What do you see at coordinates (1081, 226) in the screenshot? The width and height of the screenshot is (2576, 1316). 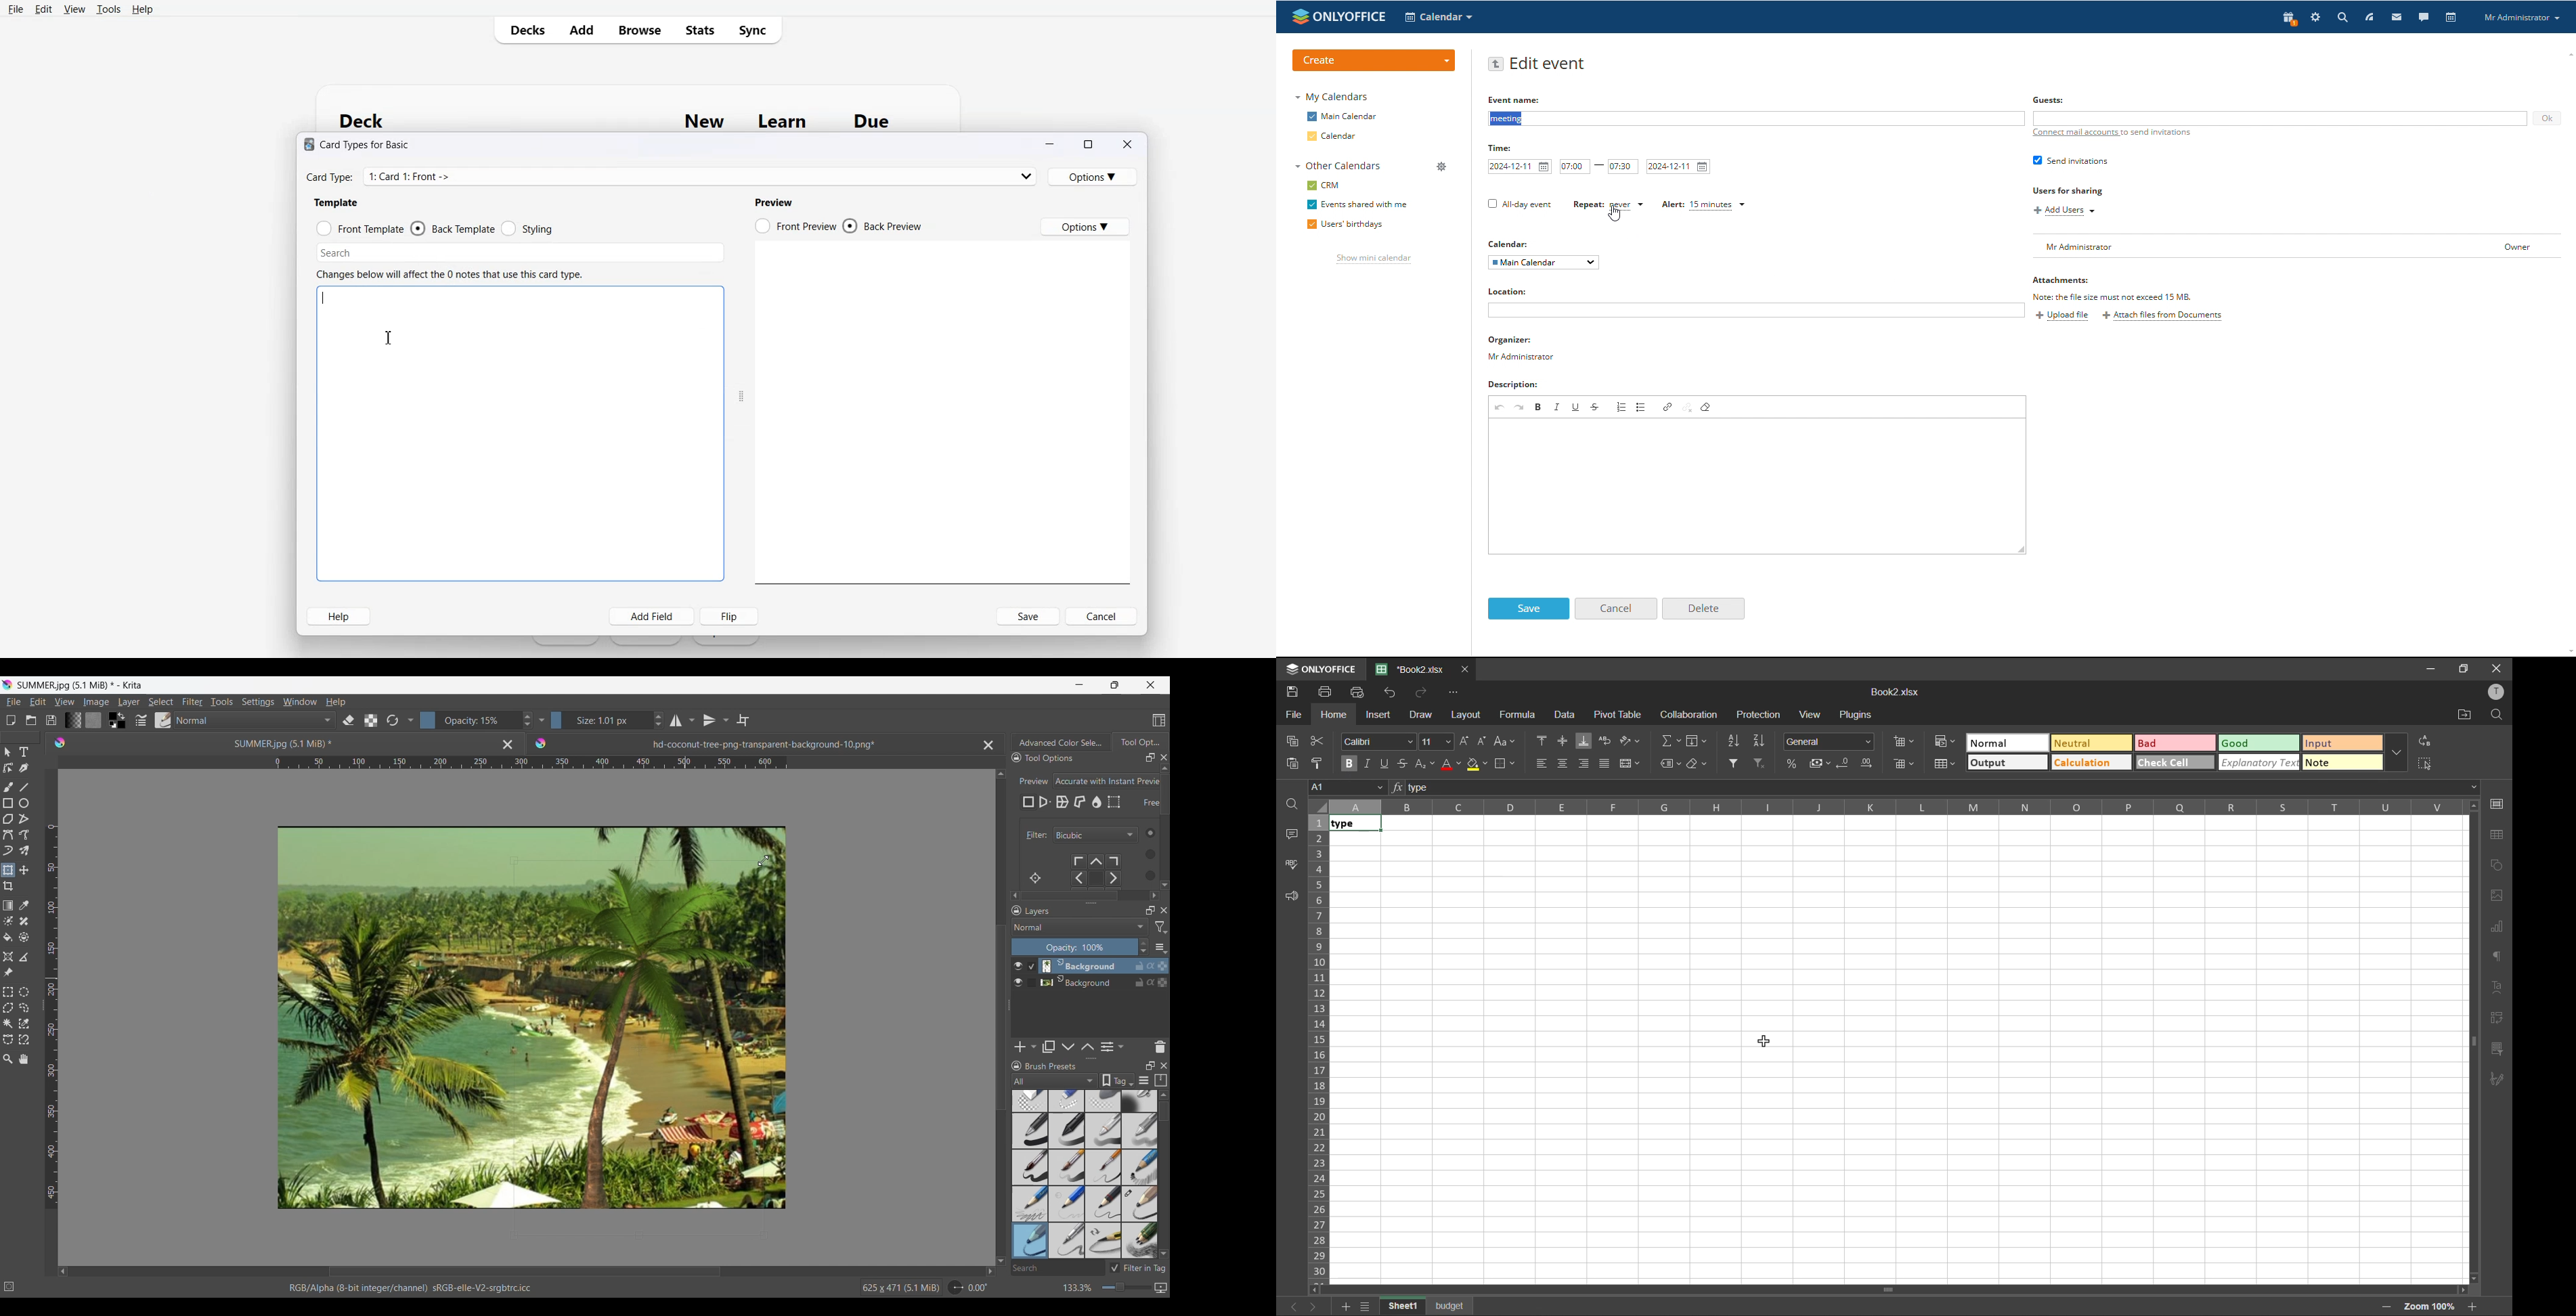 I see `Options` at bounding box center [1081, 226].